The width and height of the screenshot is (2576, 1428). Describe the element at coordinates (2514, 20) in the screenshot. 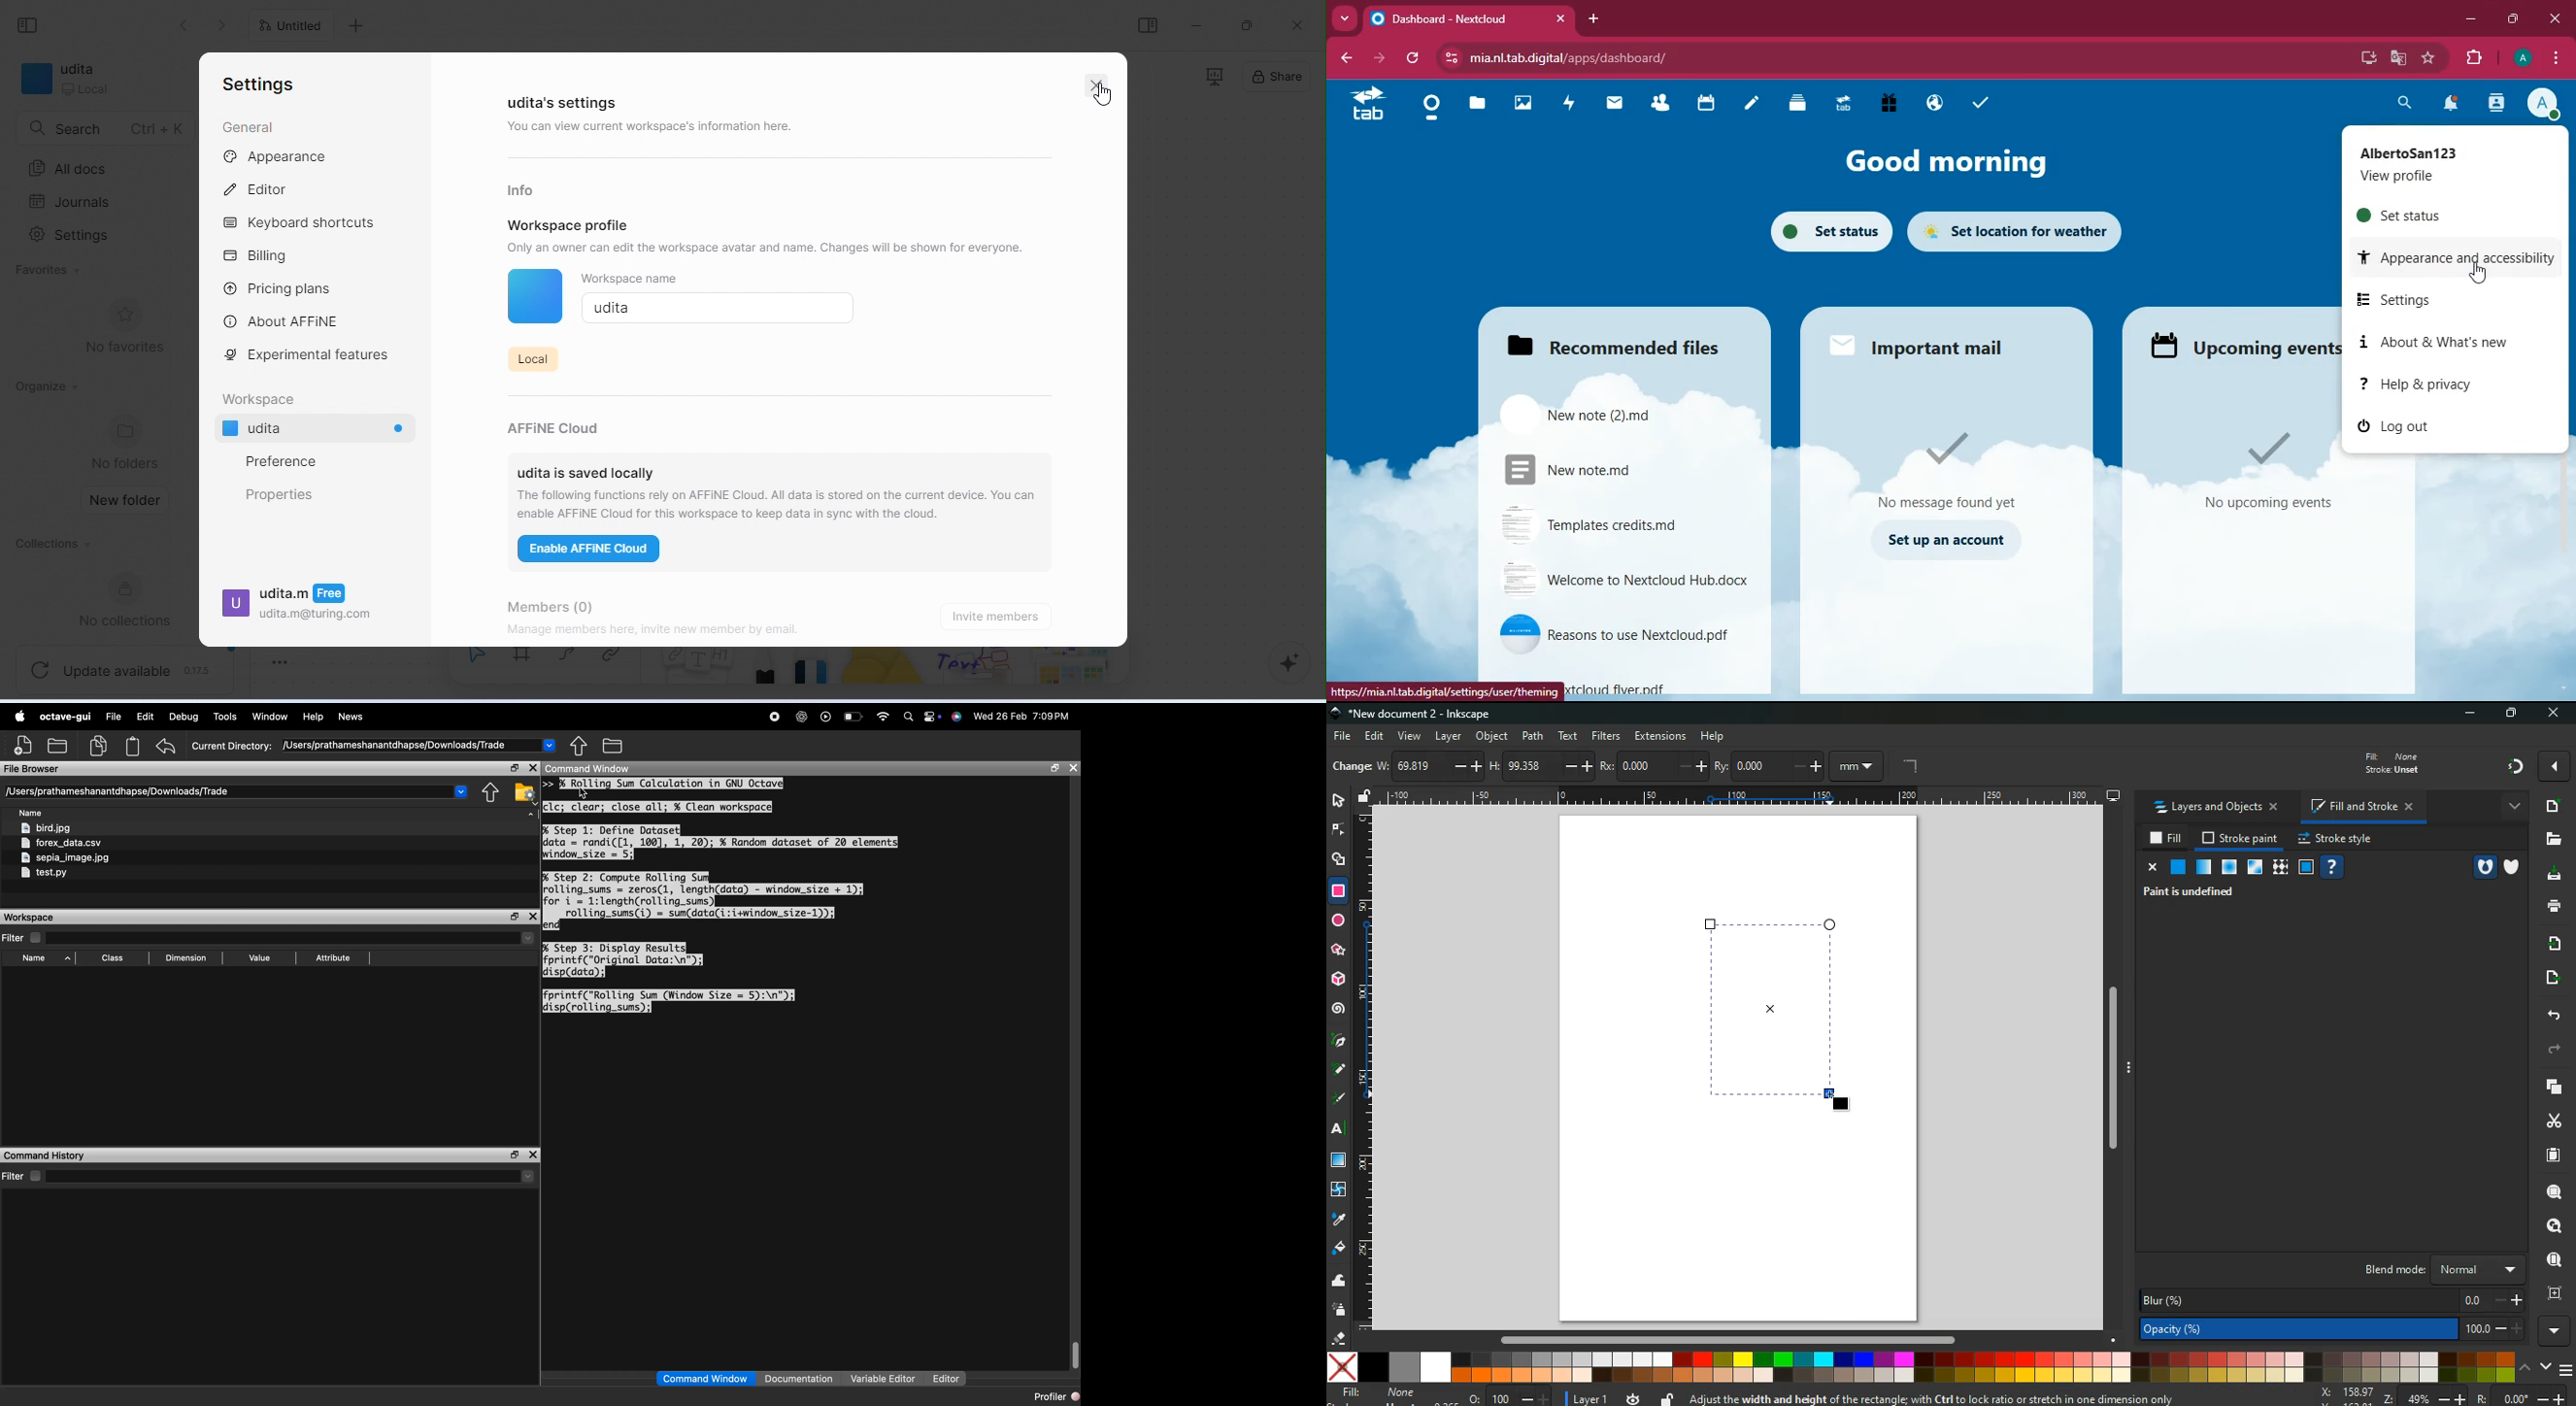

I see `maximize` at that location.